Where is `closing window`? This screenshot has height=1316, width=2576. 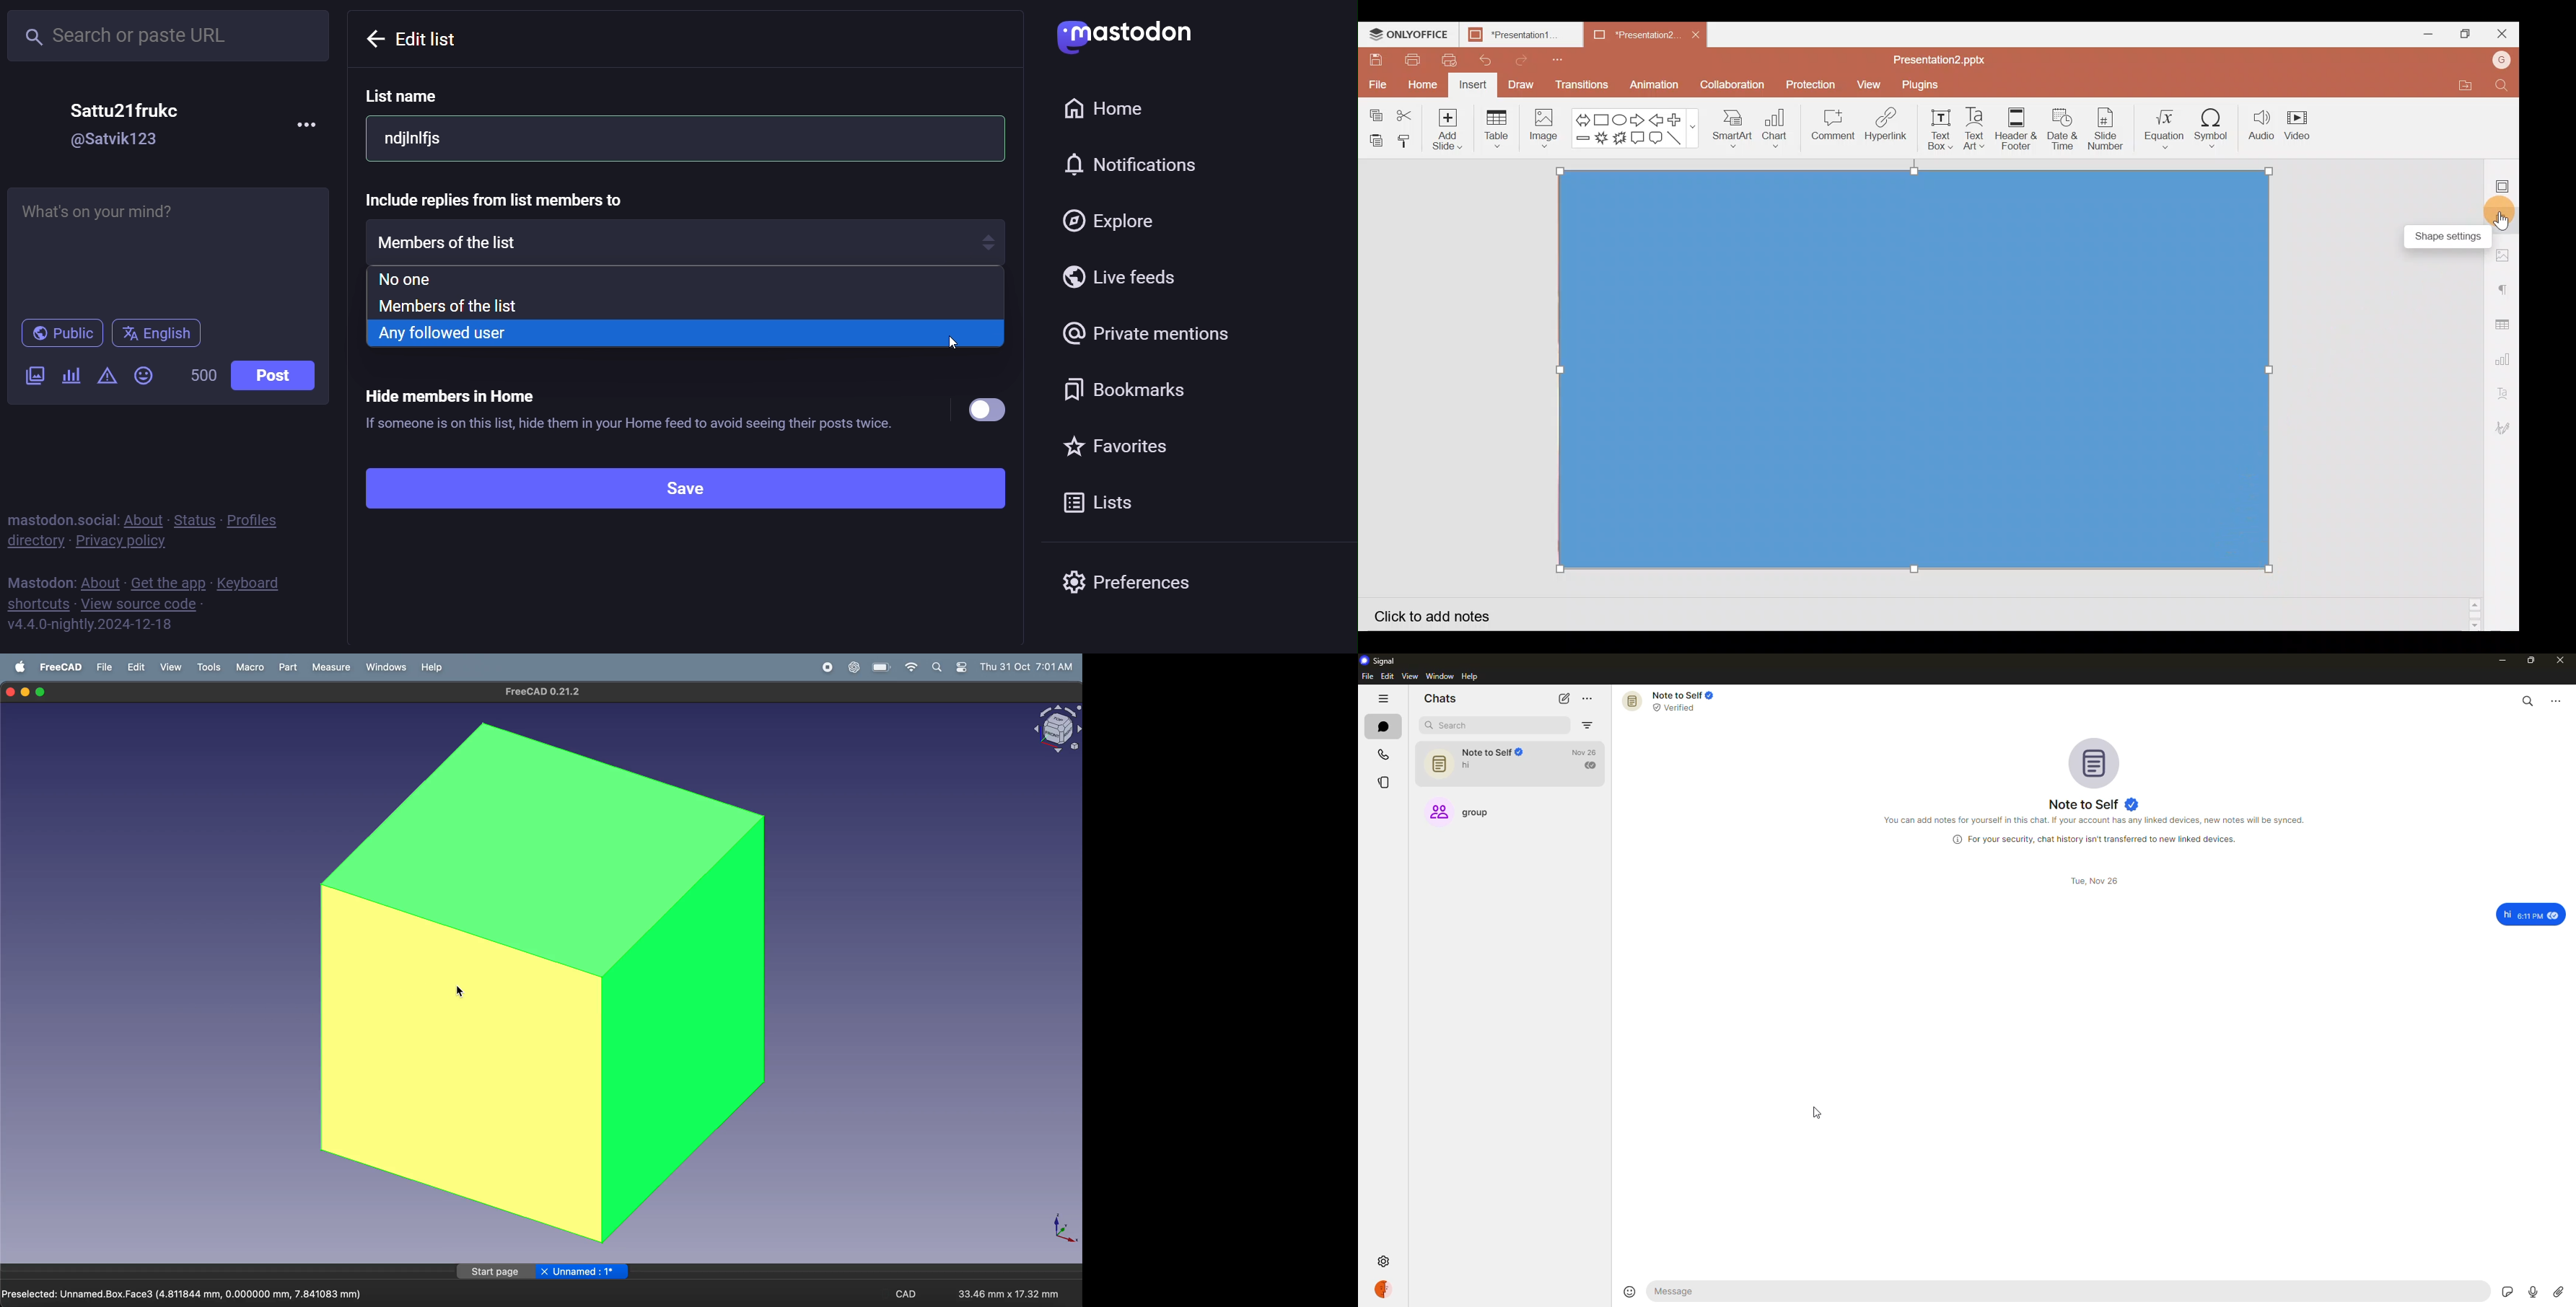
closing window is located at coordinates (10, 691).